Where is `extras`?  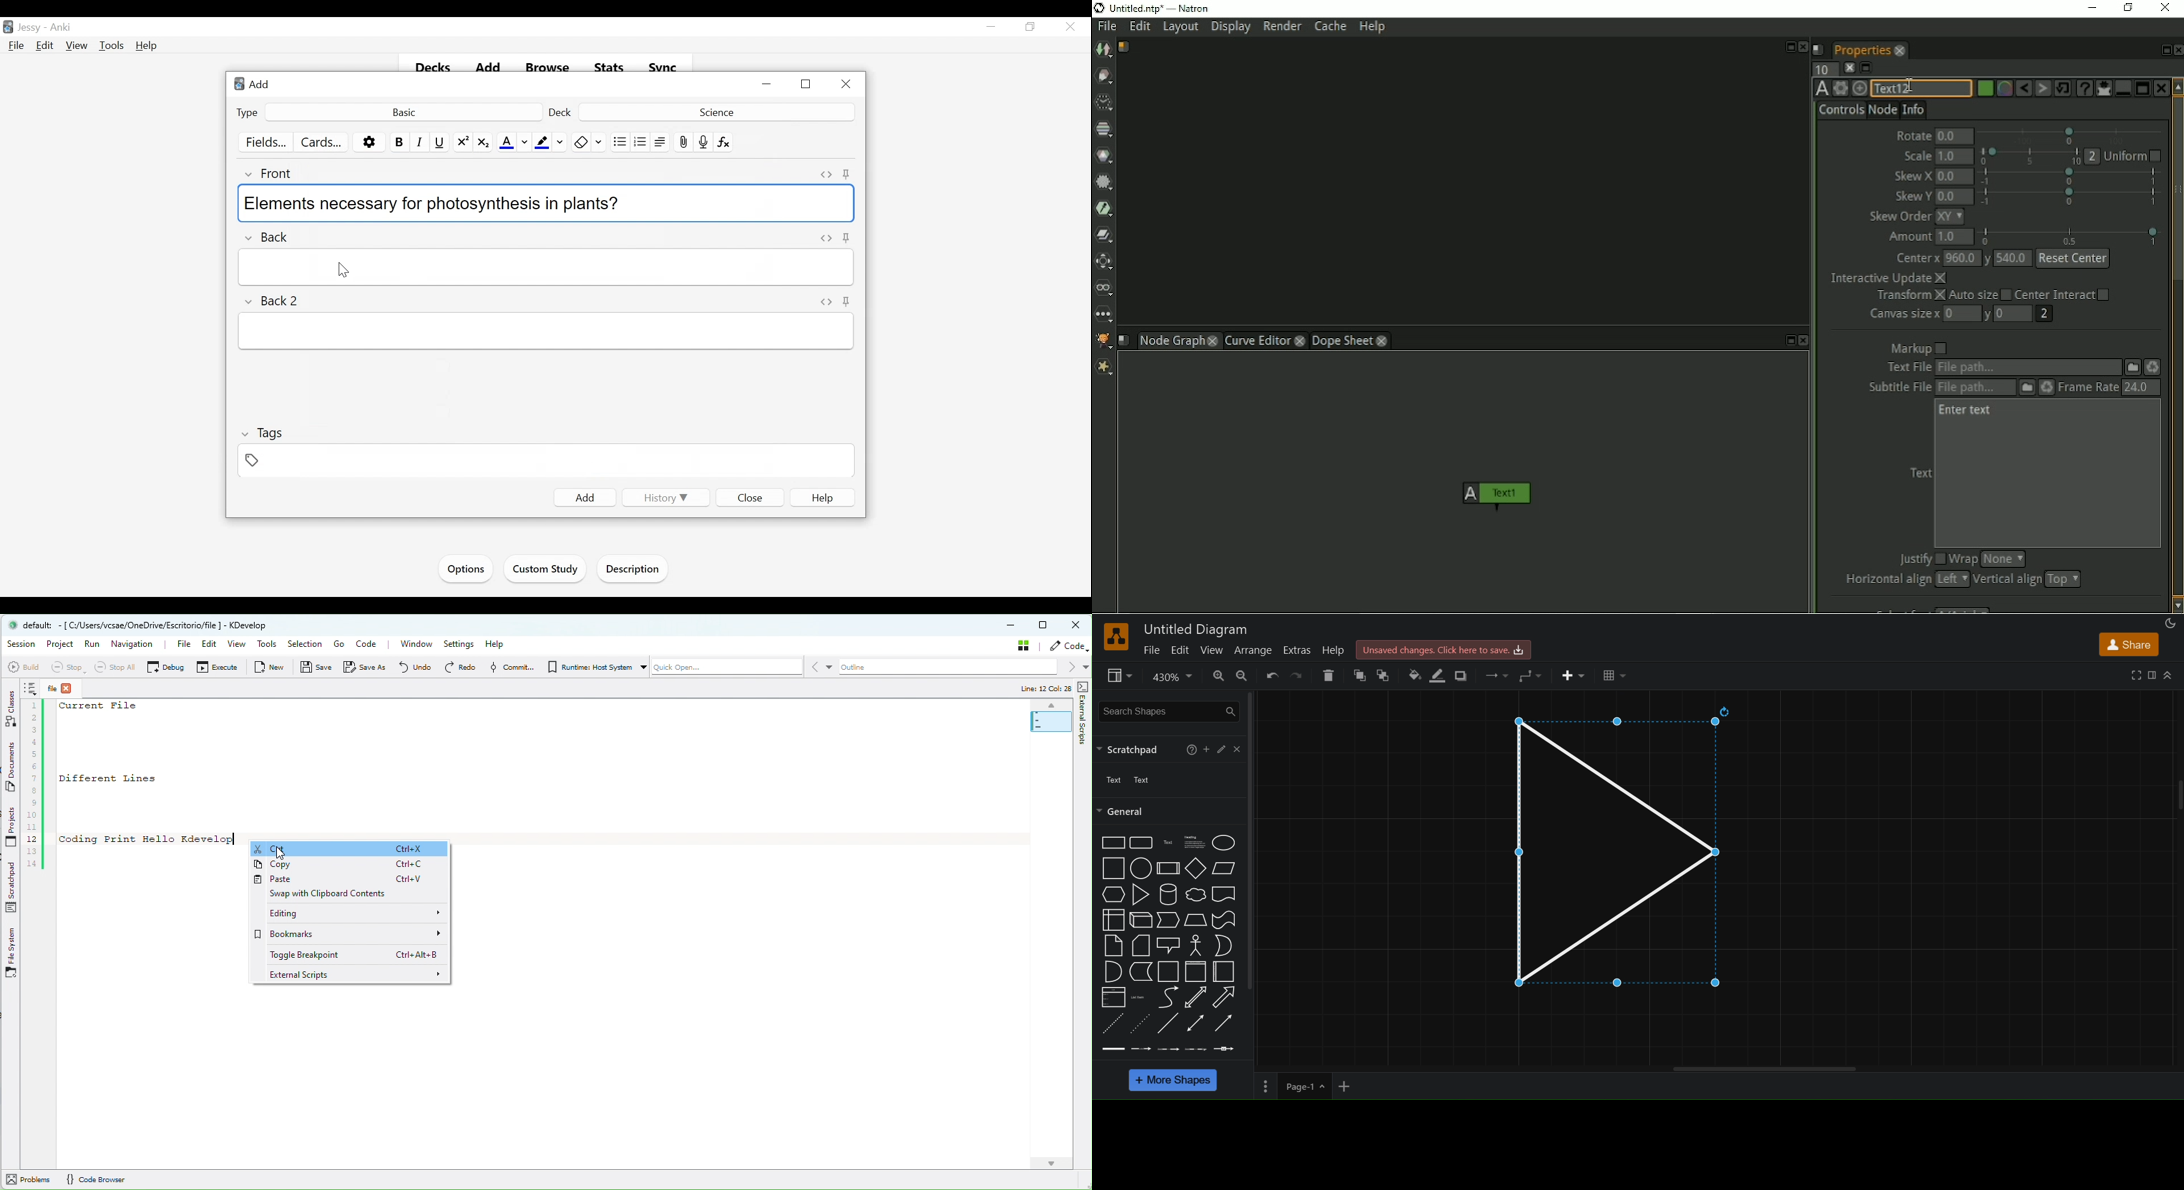 extras is located at coordinates (1298, 649).